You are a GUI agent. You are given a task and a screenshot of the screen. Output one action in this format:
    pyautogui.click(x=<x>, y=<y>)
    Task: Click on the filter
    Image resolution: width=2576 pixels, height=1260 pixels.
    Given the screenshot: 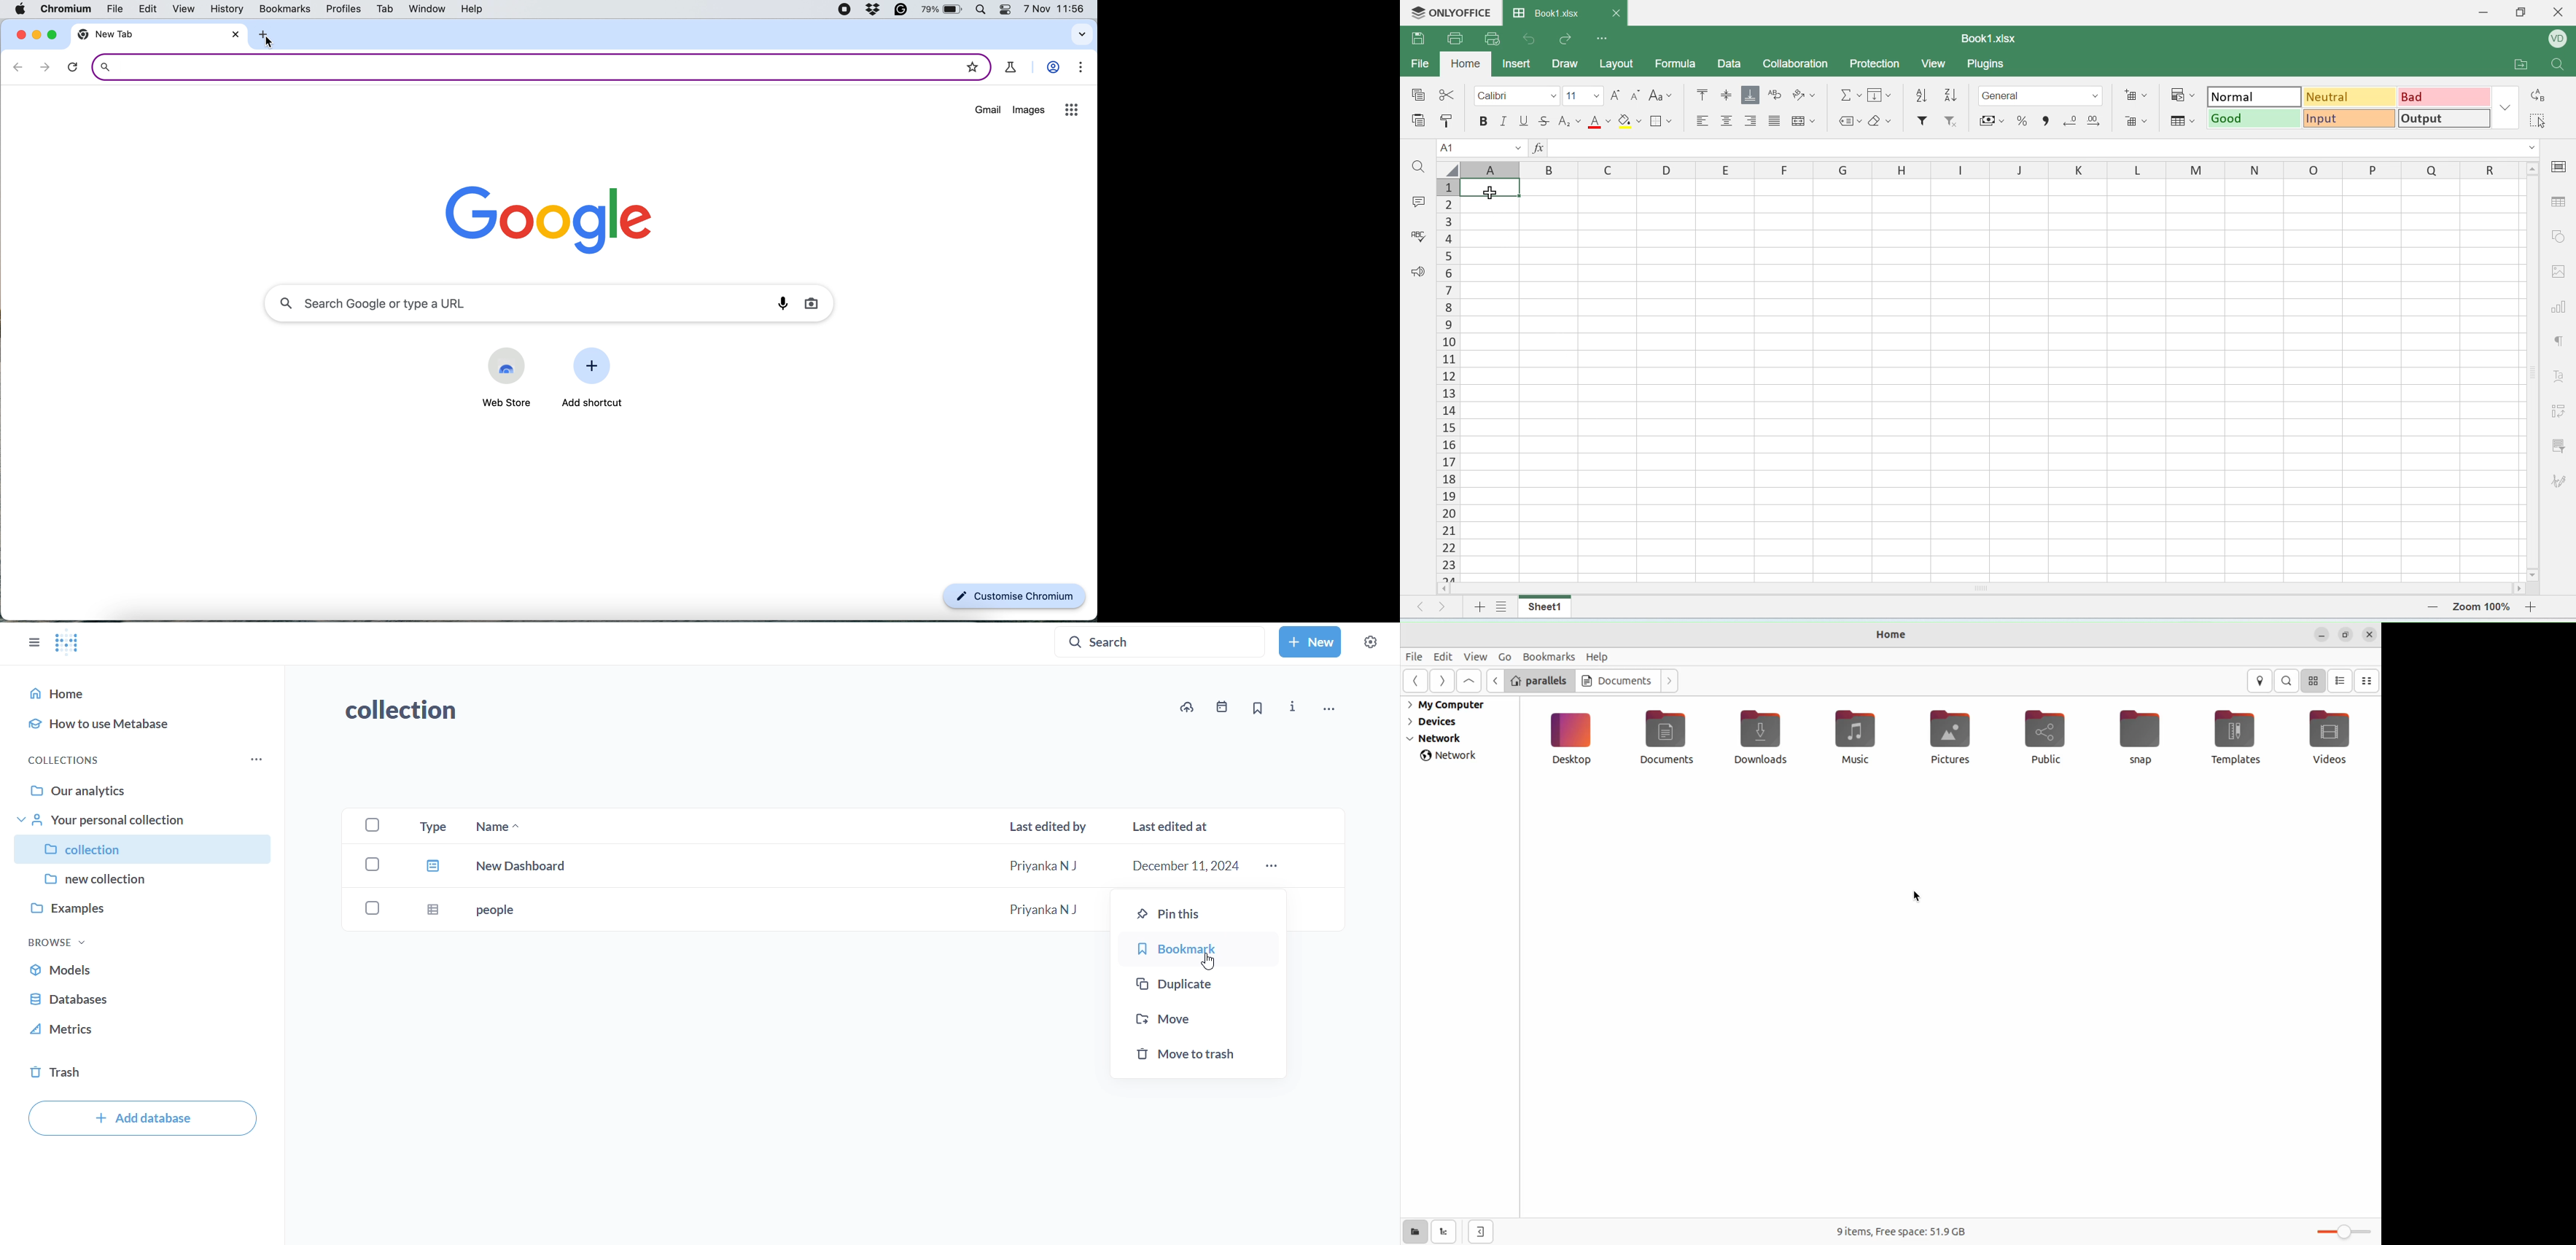 What is the action you would take?
    pyautogui.click(x=2561, y=447)
    